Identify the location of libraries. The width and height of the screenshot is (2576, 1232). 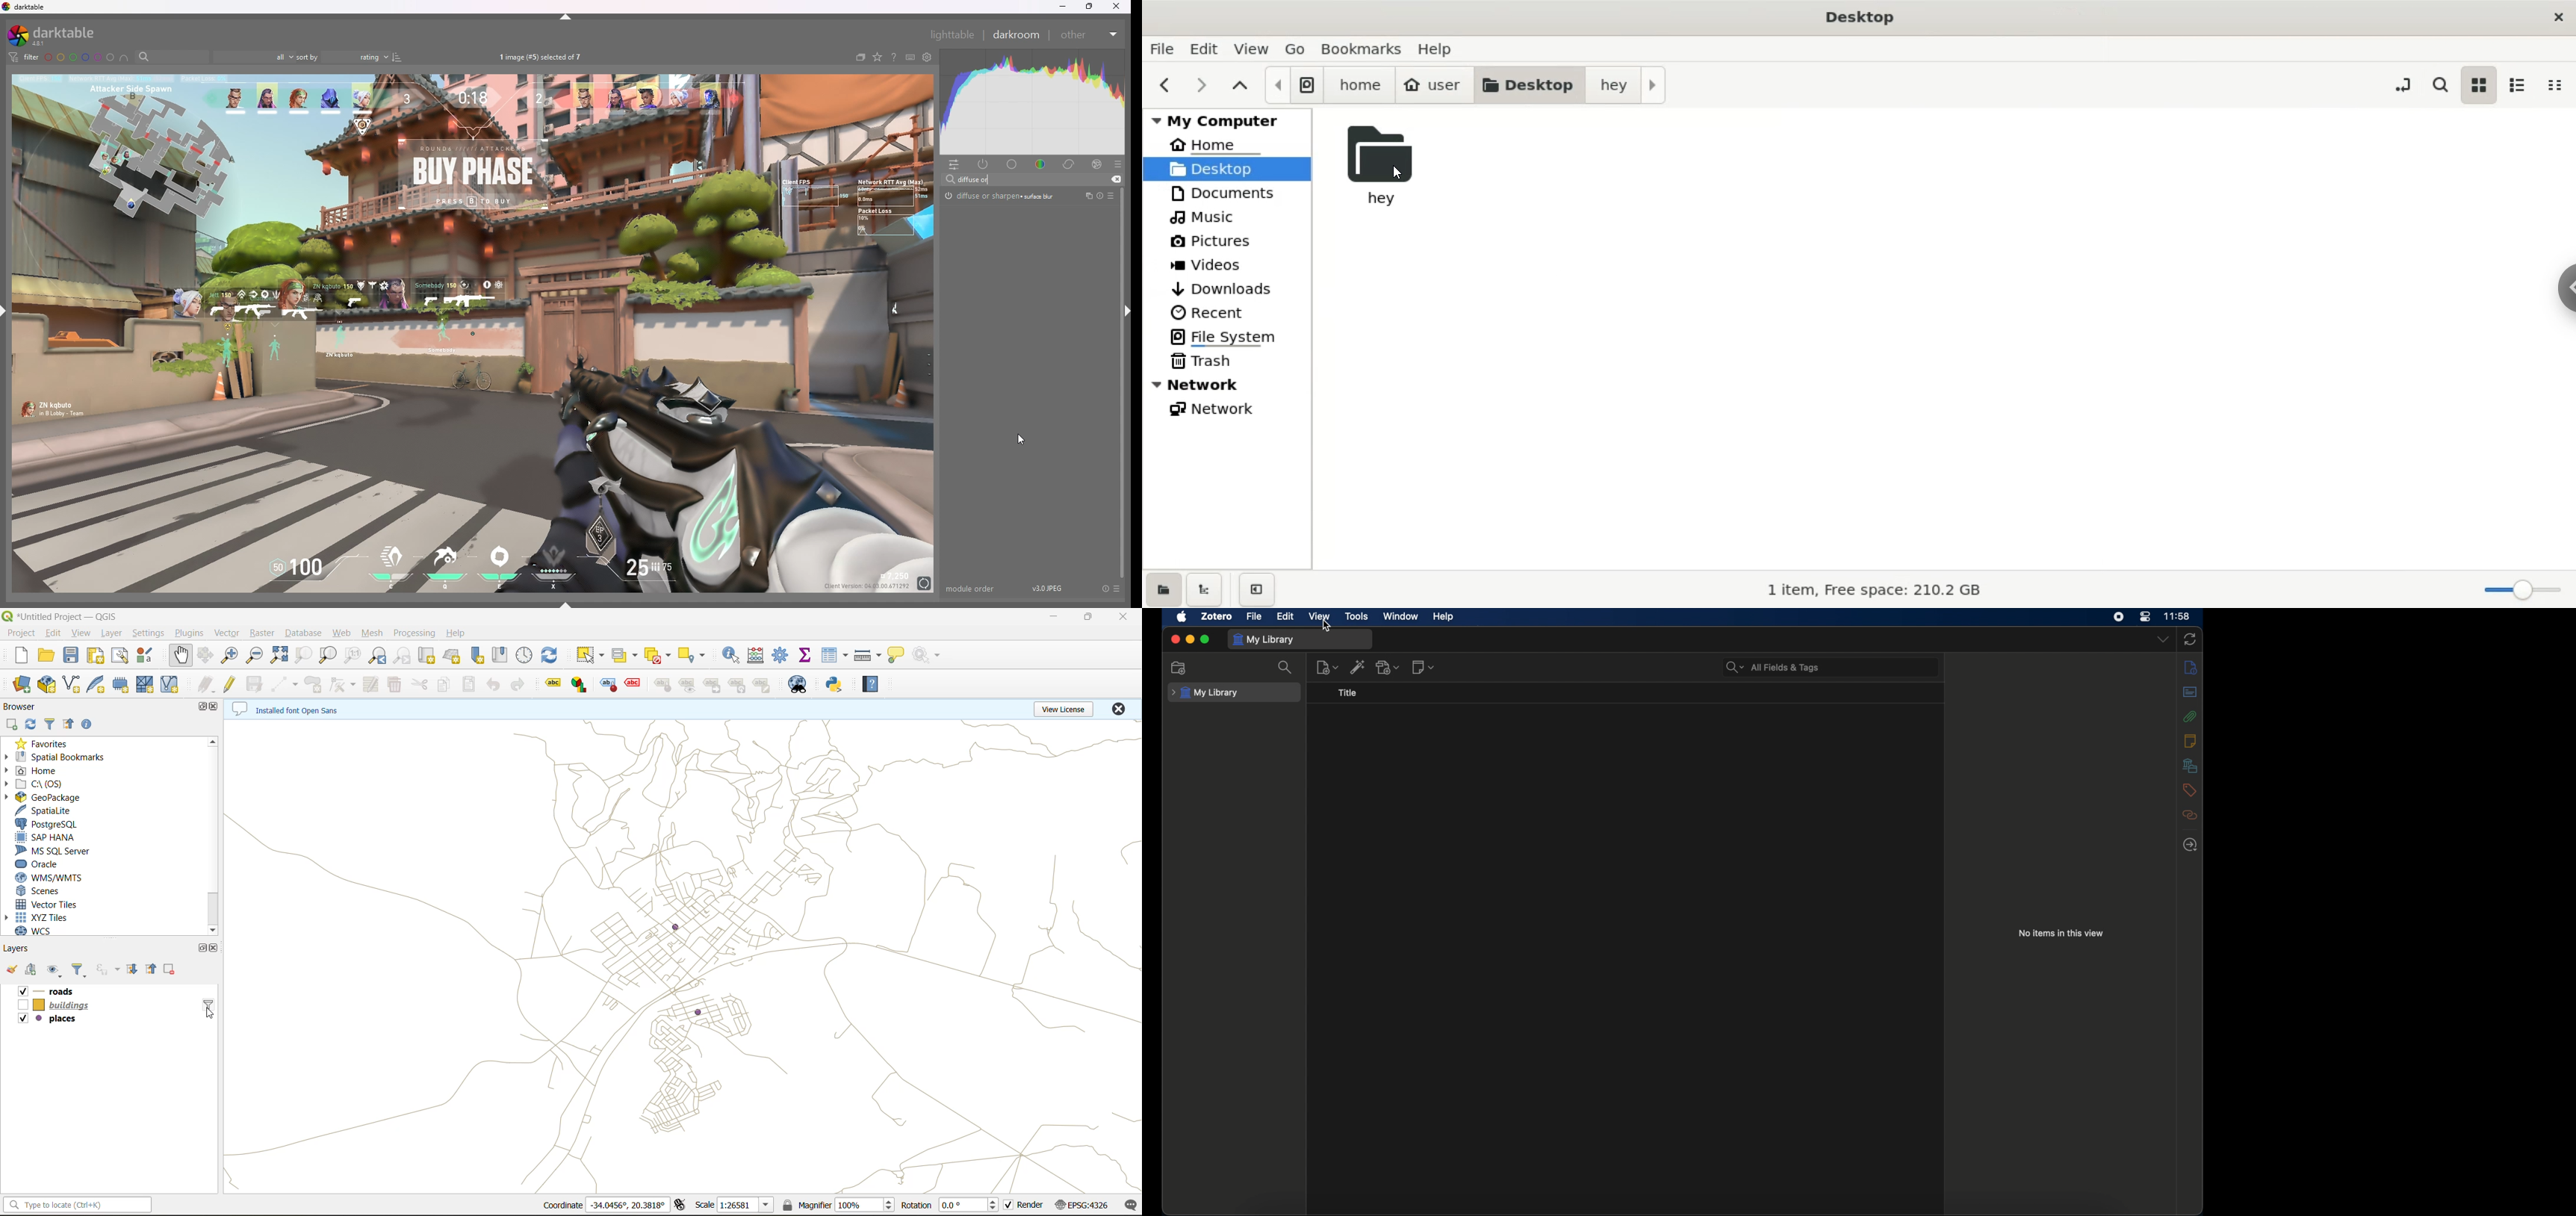
(2189, 765).